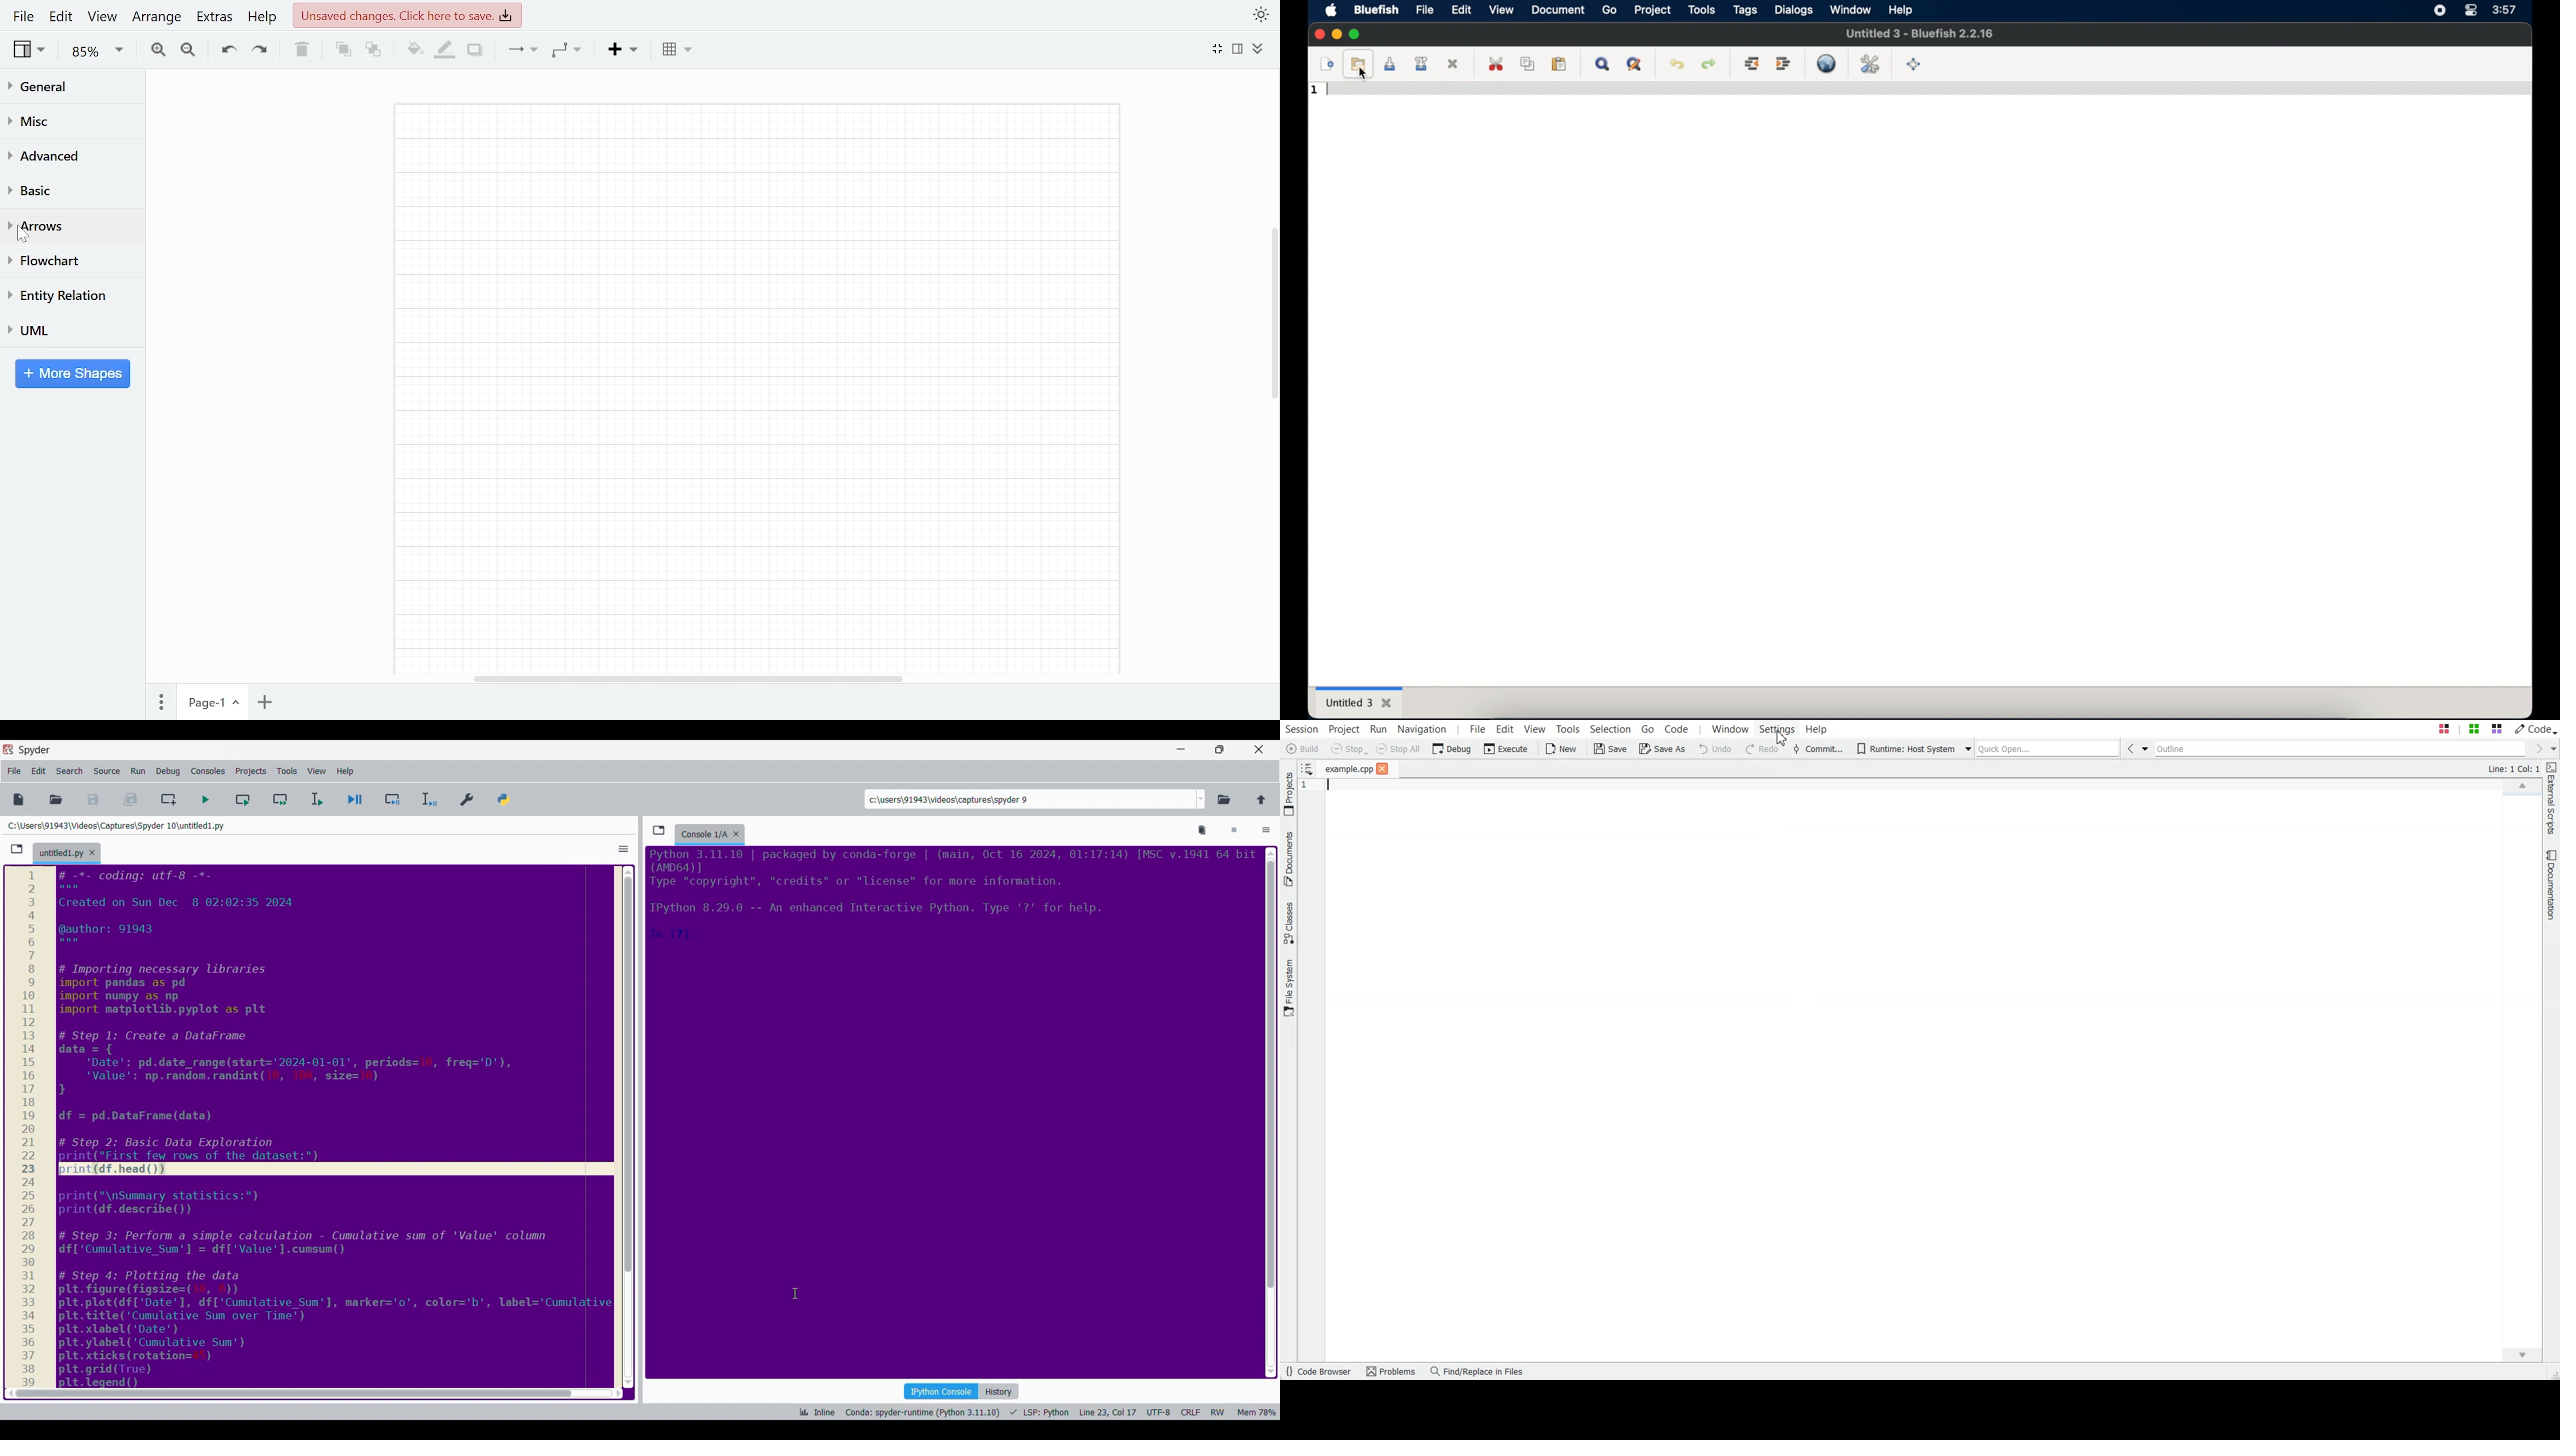  Describe the element at coordinates (331, 1273) in the screenshot. I see `code` at that location.